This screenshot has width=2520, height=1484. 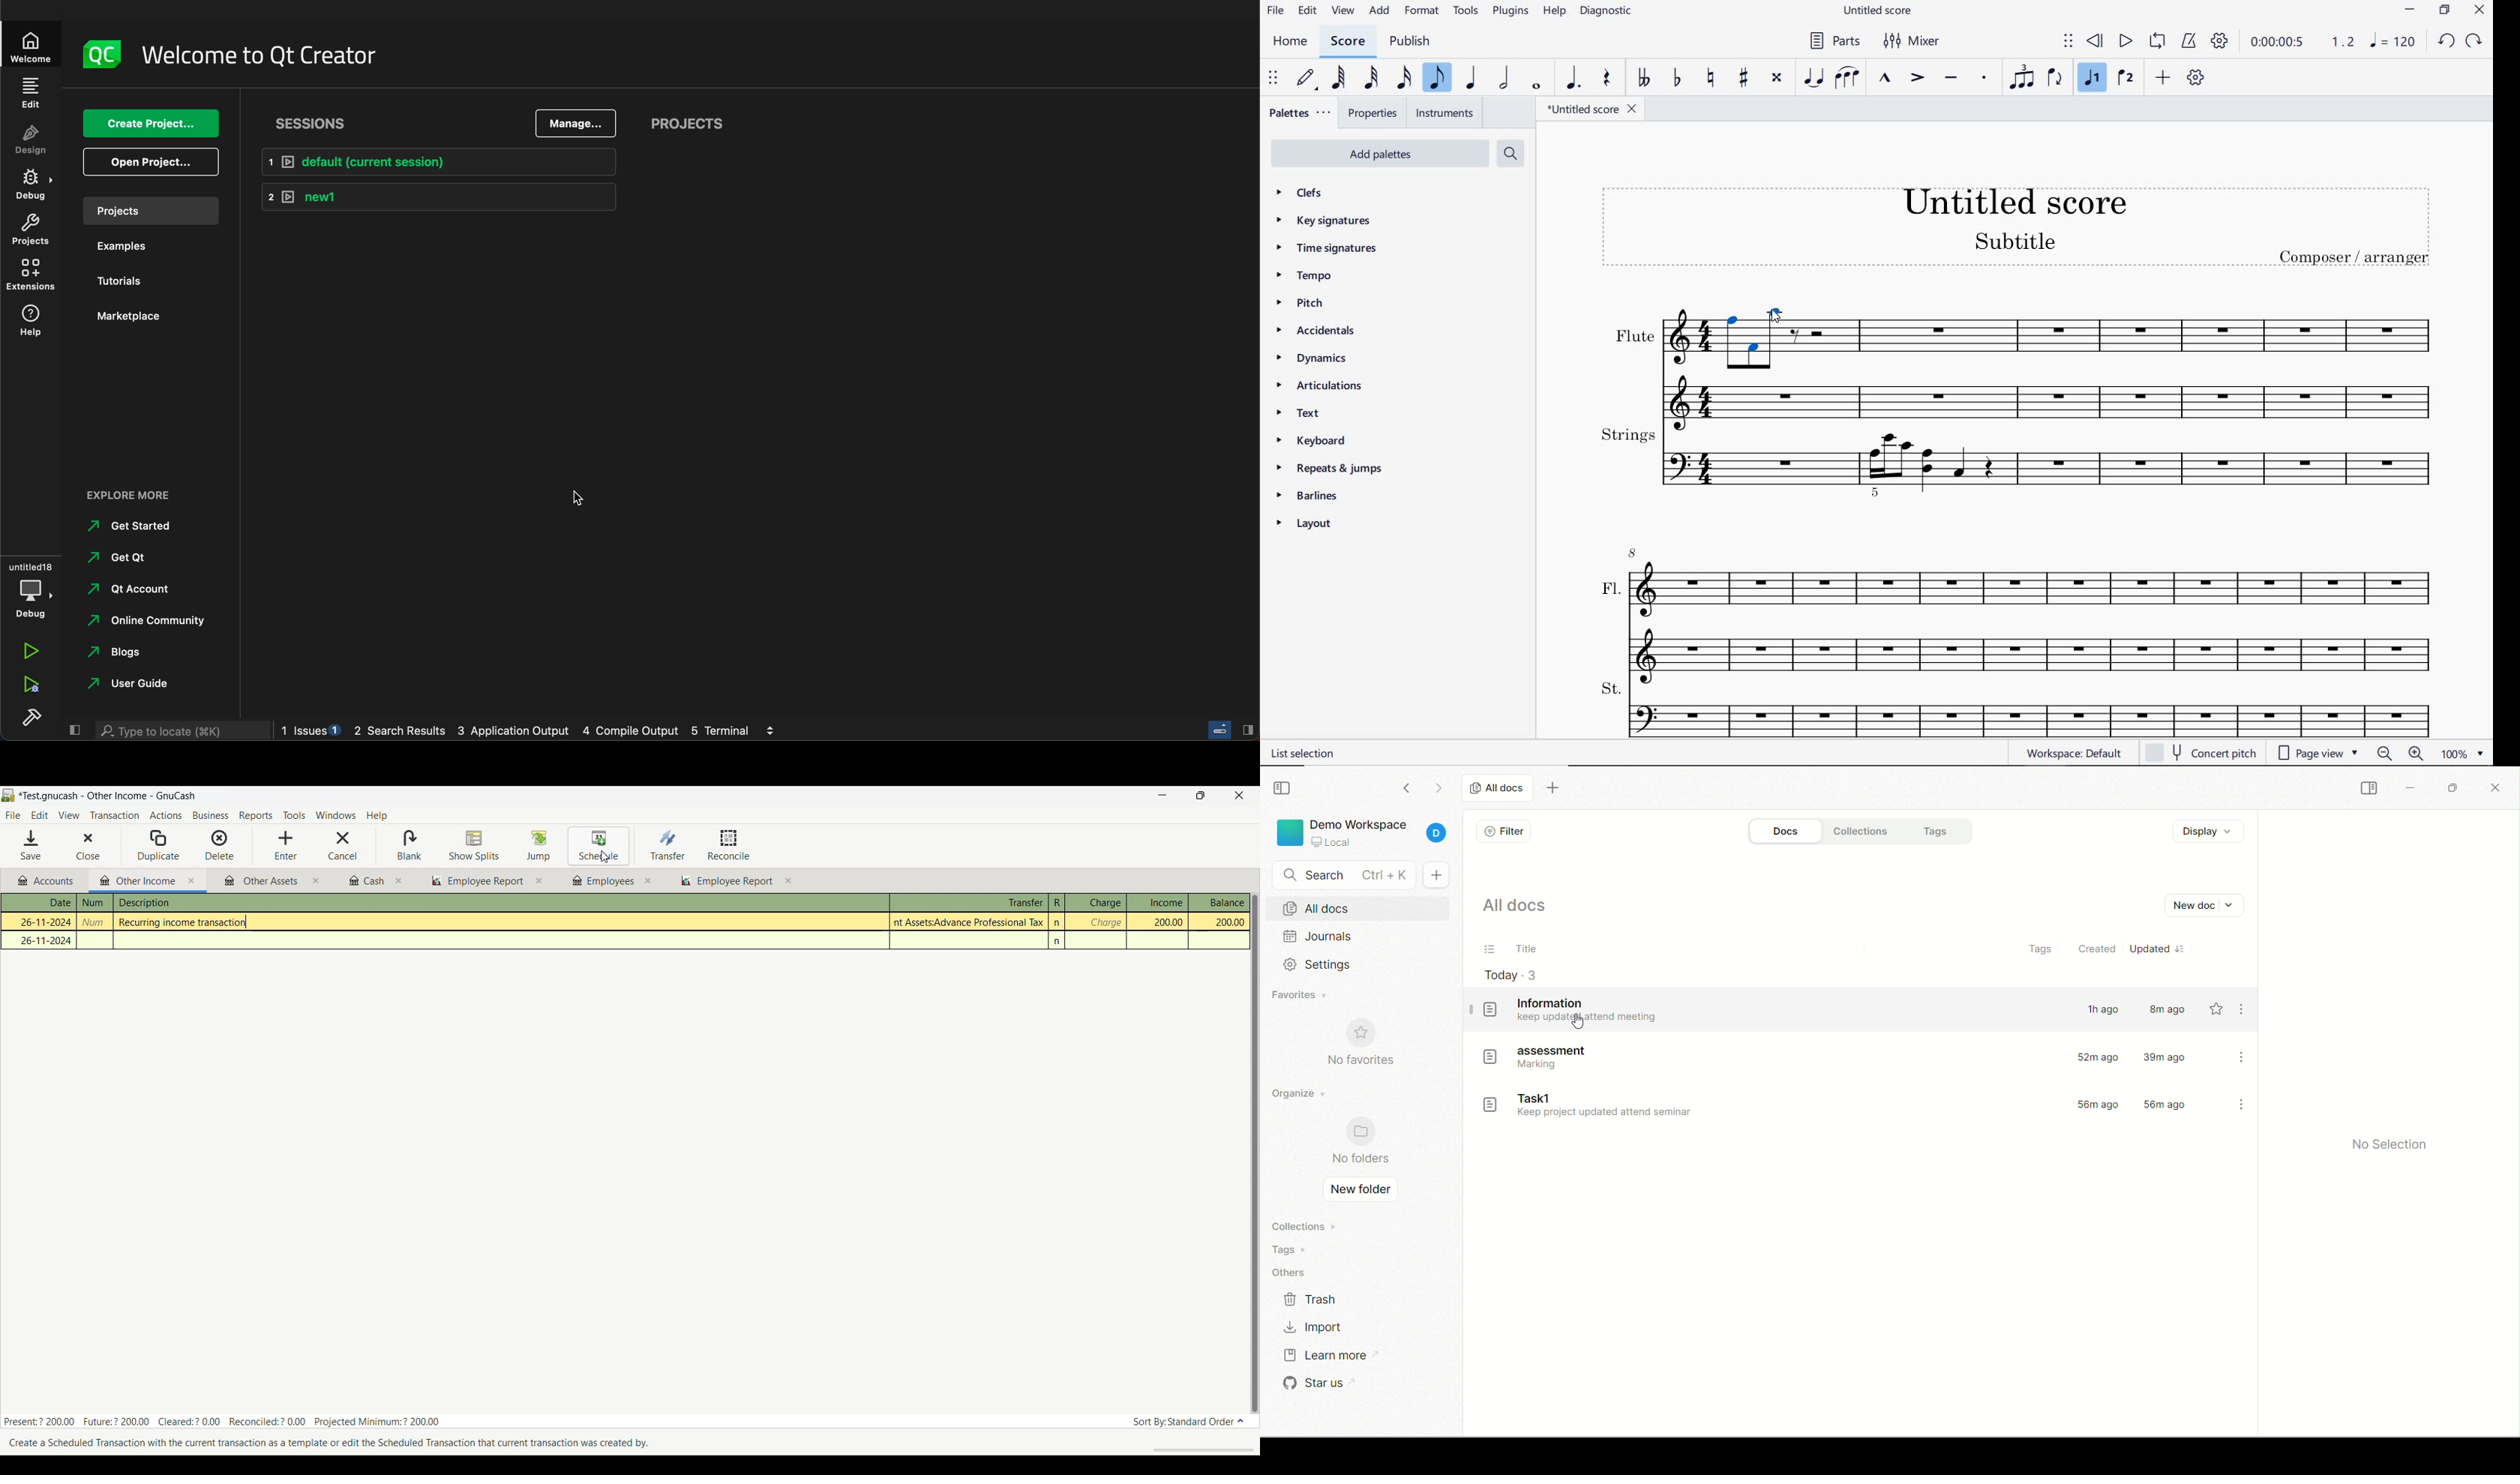 I want to click on Show interface in a smaller tab, so click(x=1206, y=797).